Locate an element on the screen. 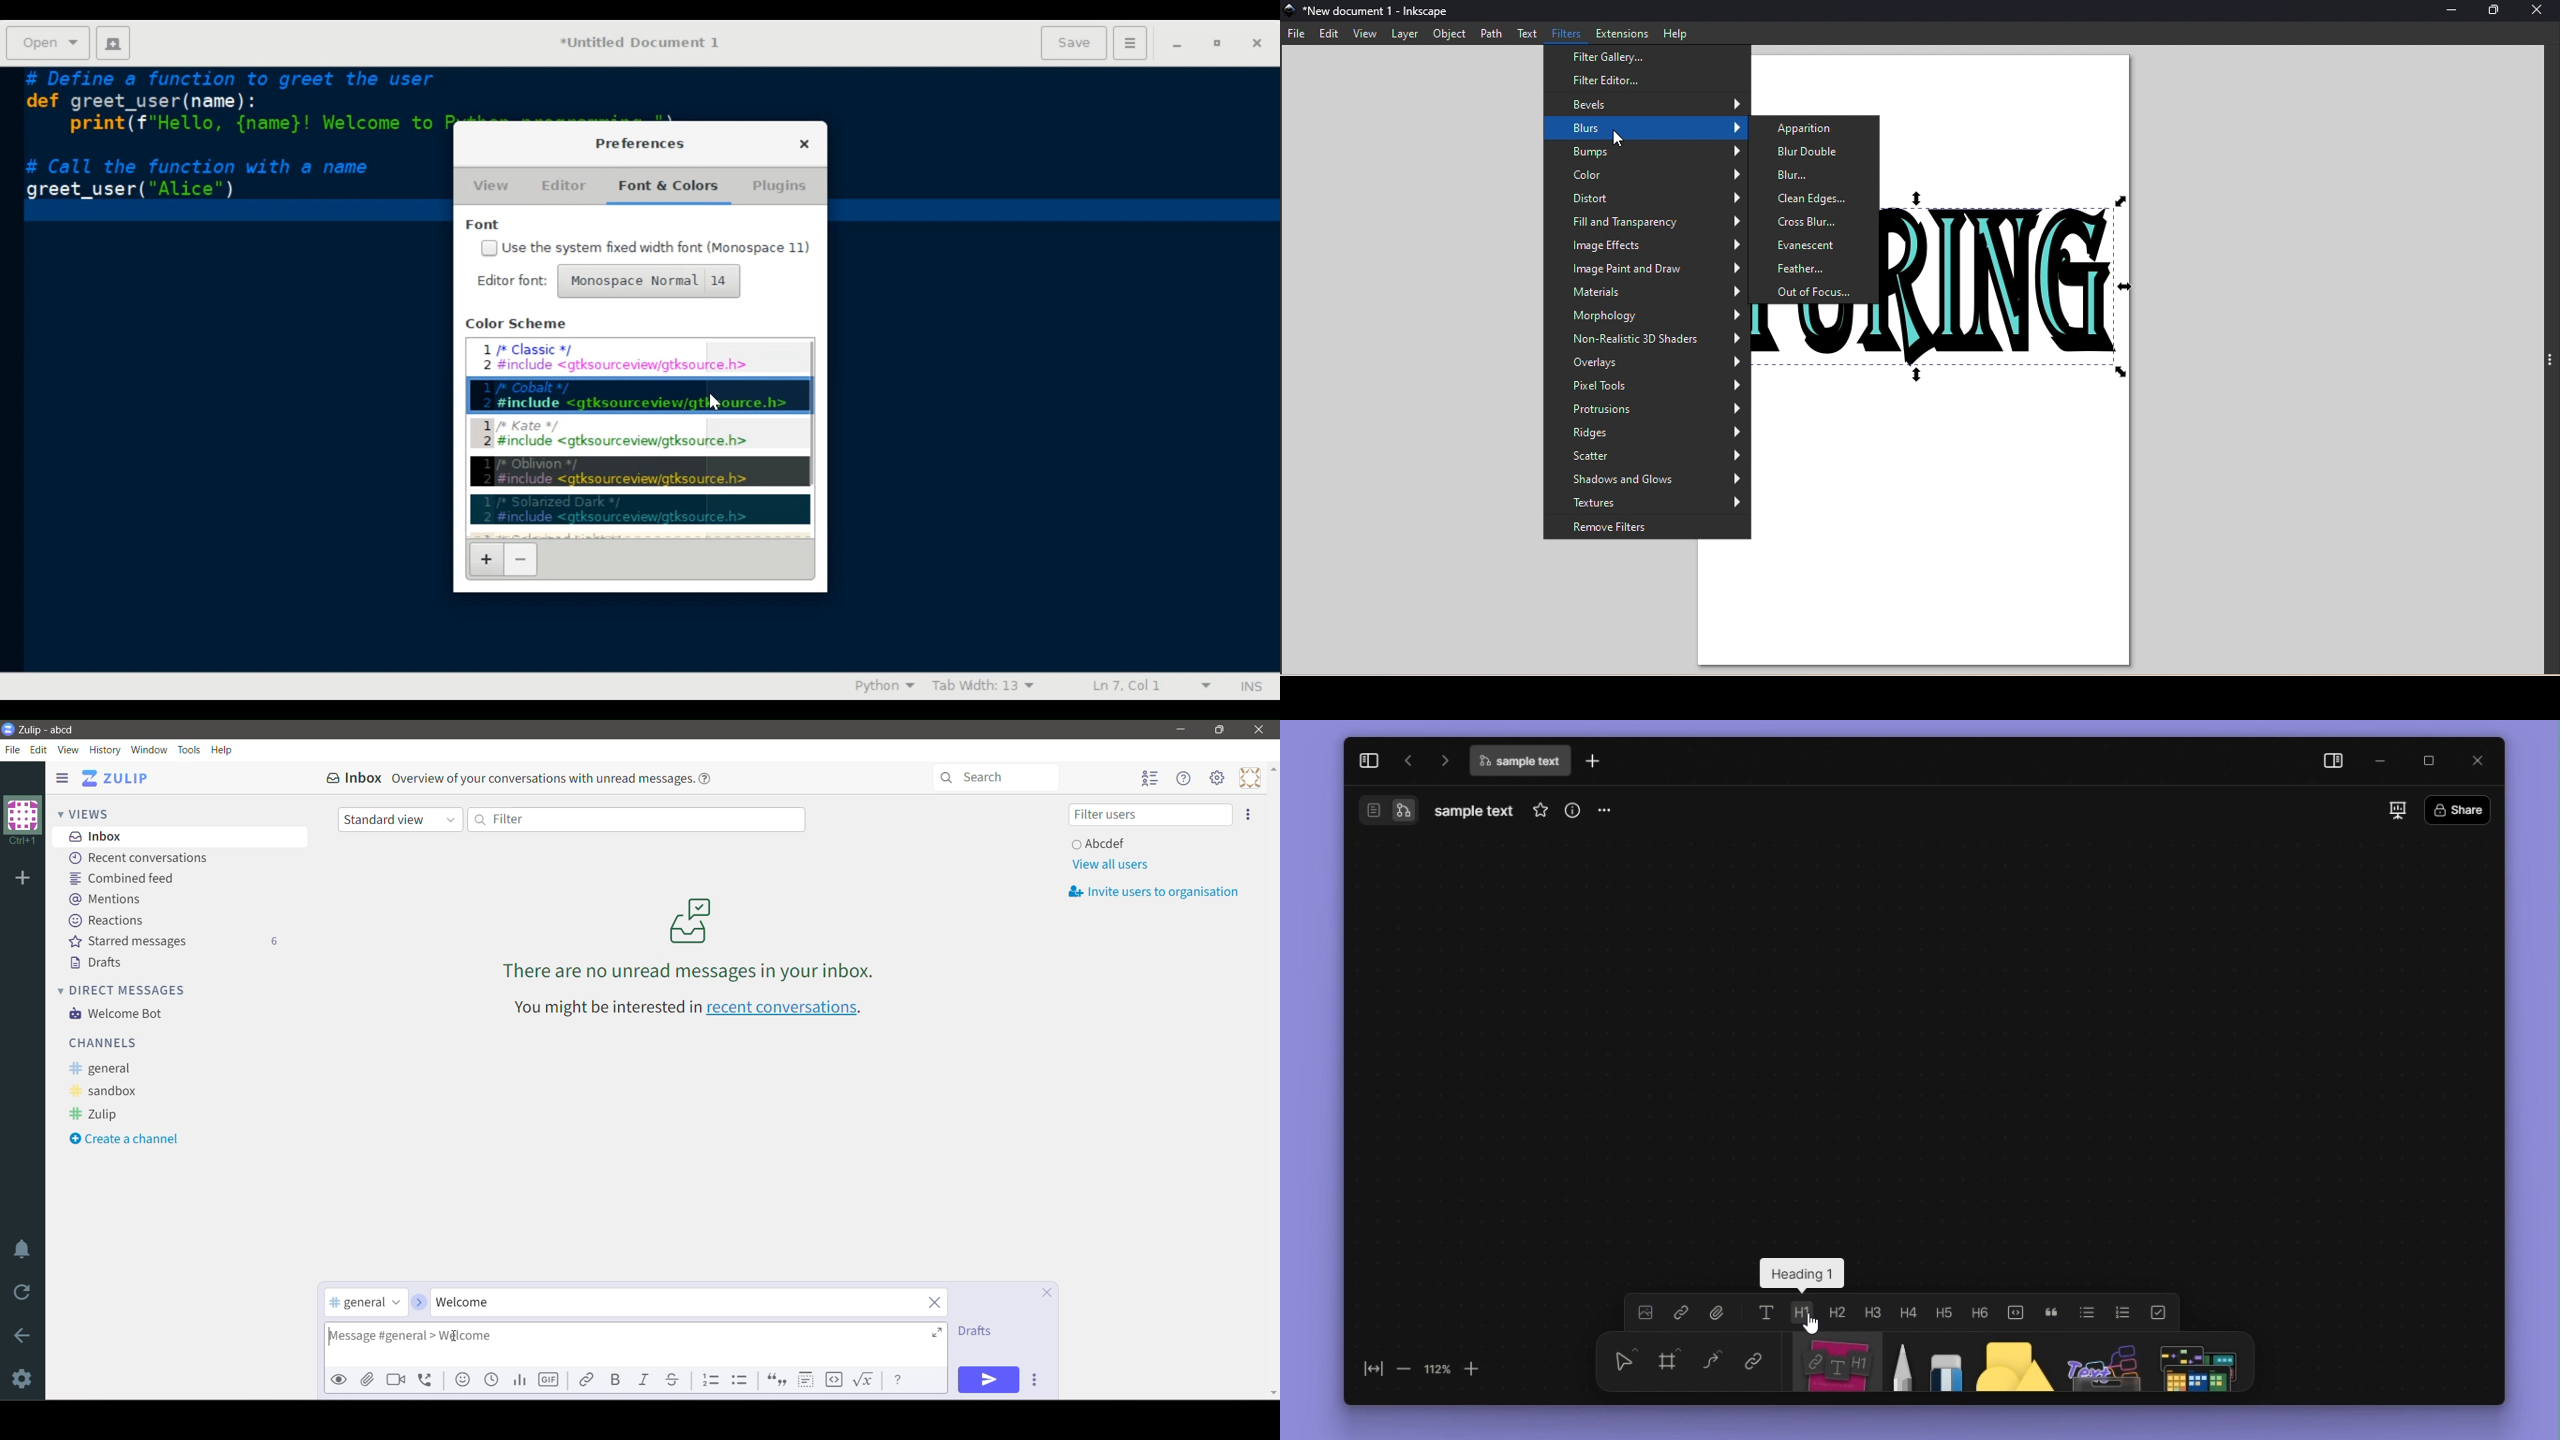 The image size is (2576, 1456). Reactions is located at coordinates (109, 921).